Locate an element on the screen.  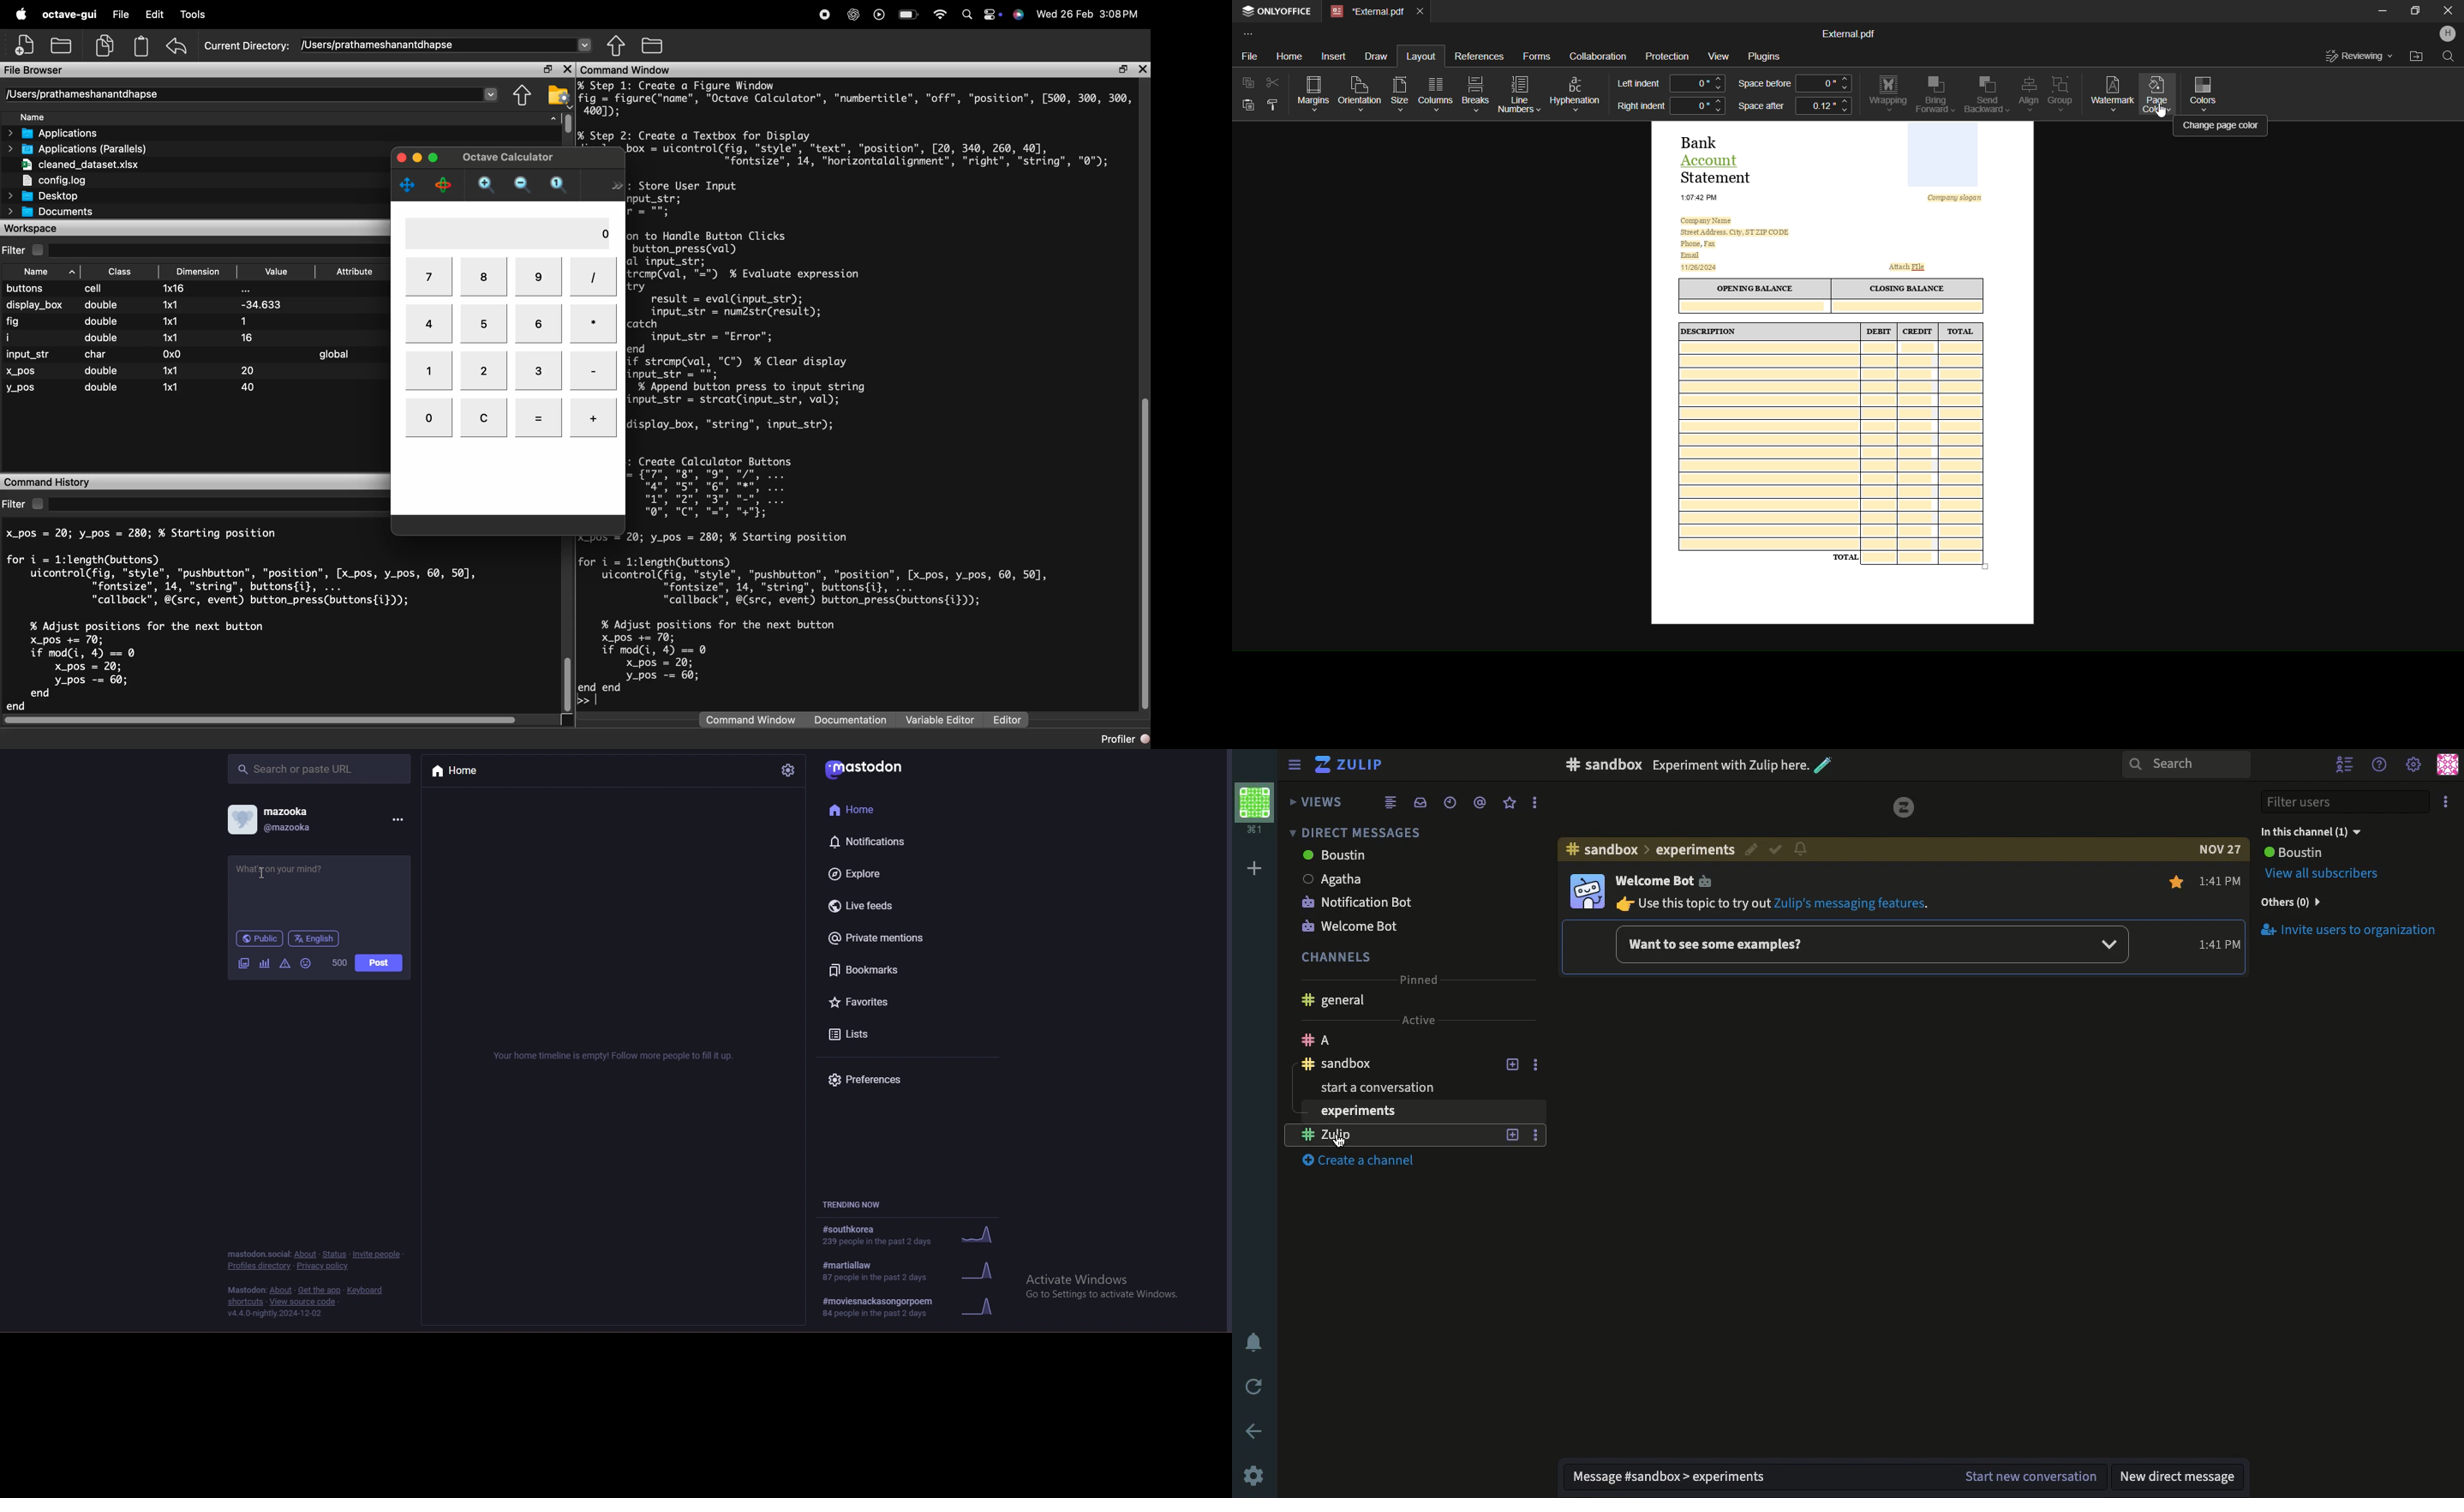
Profile is located at coordinates (2445, 35).